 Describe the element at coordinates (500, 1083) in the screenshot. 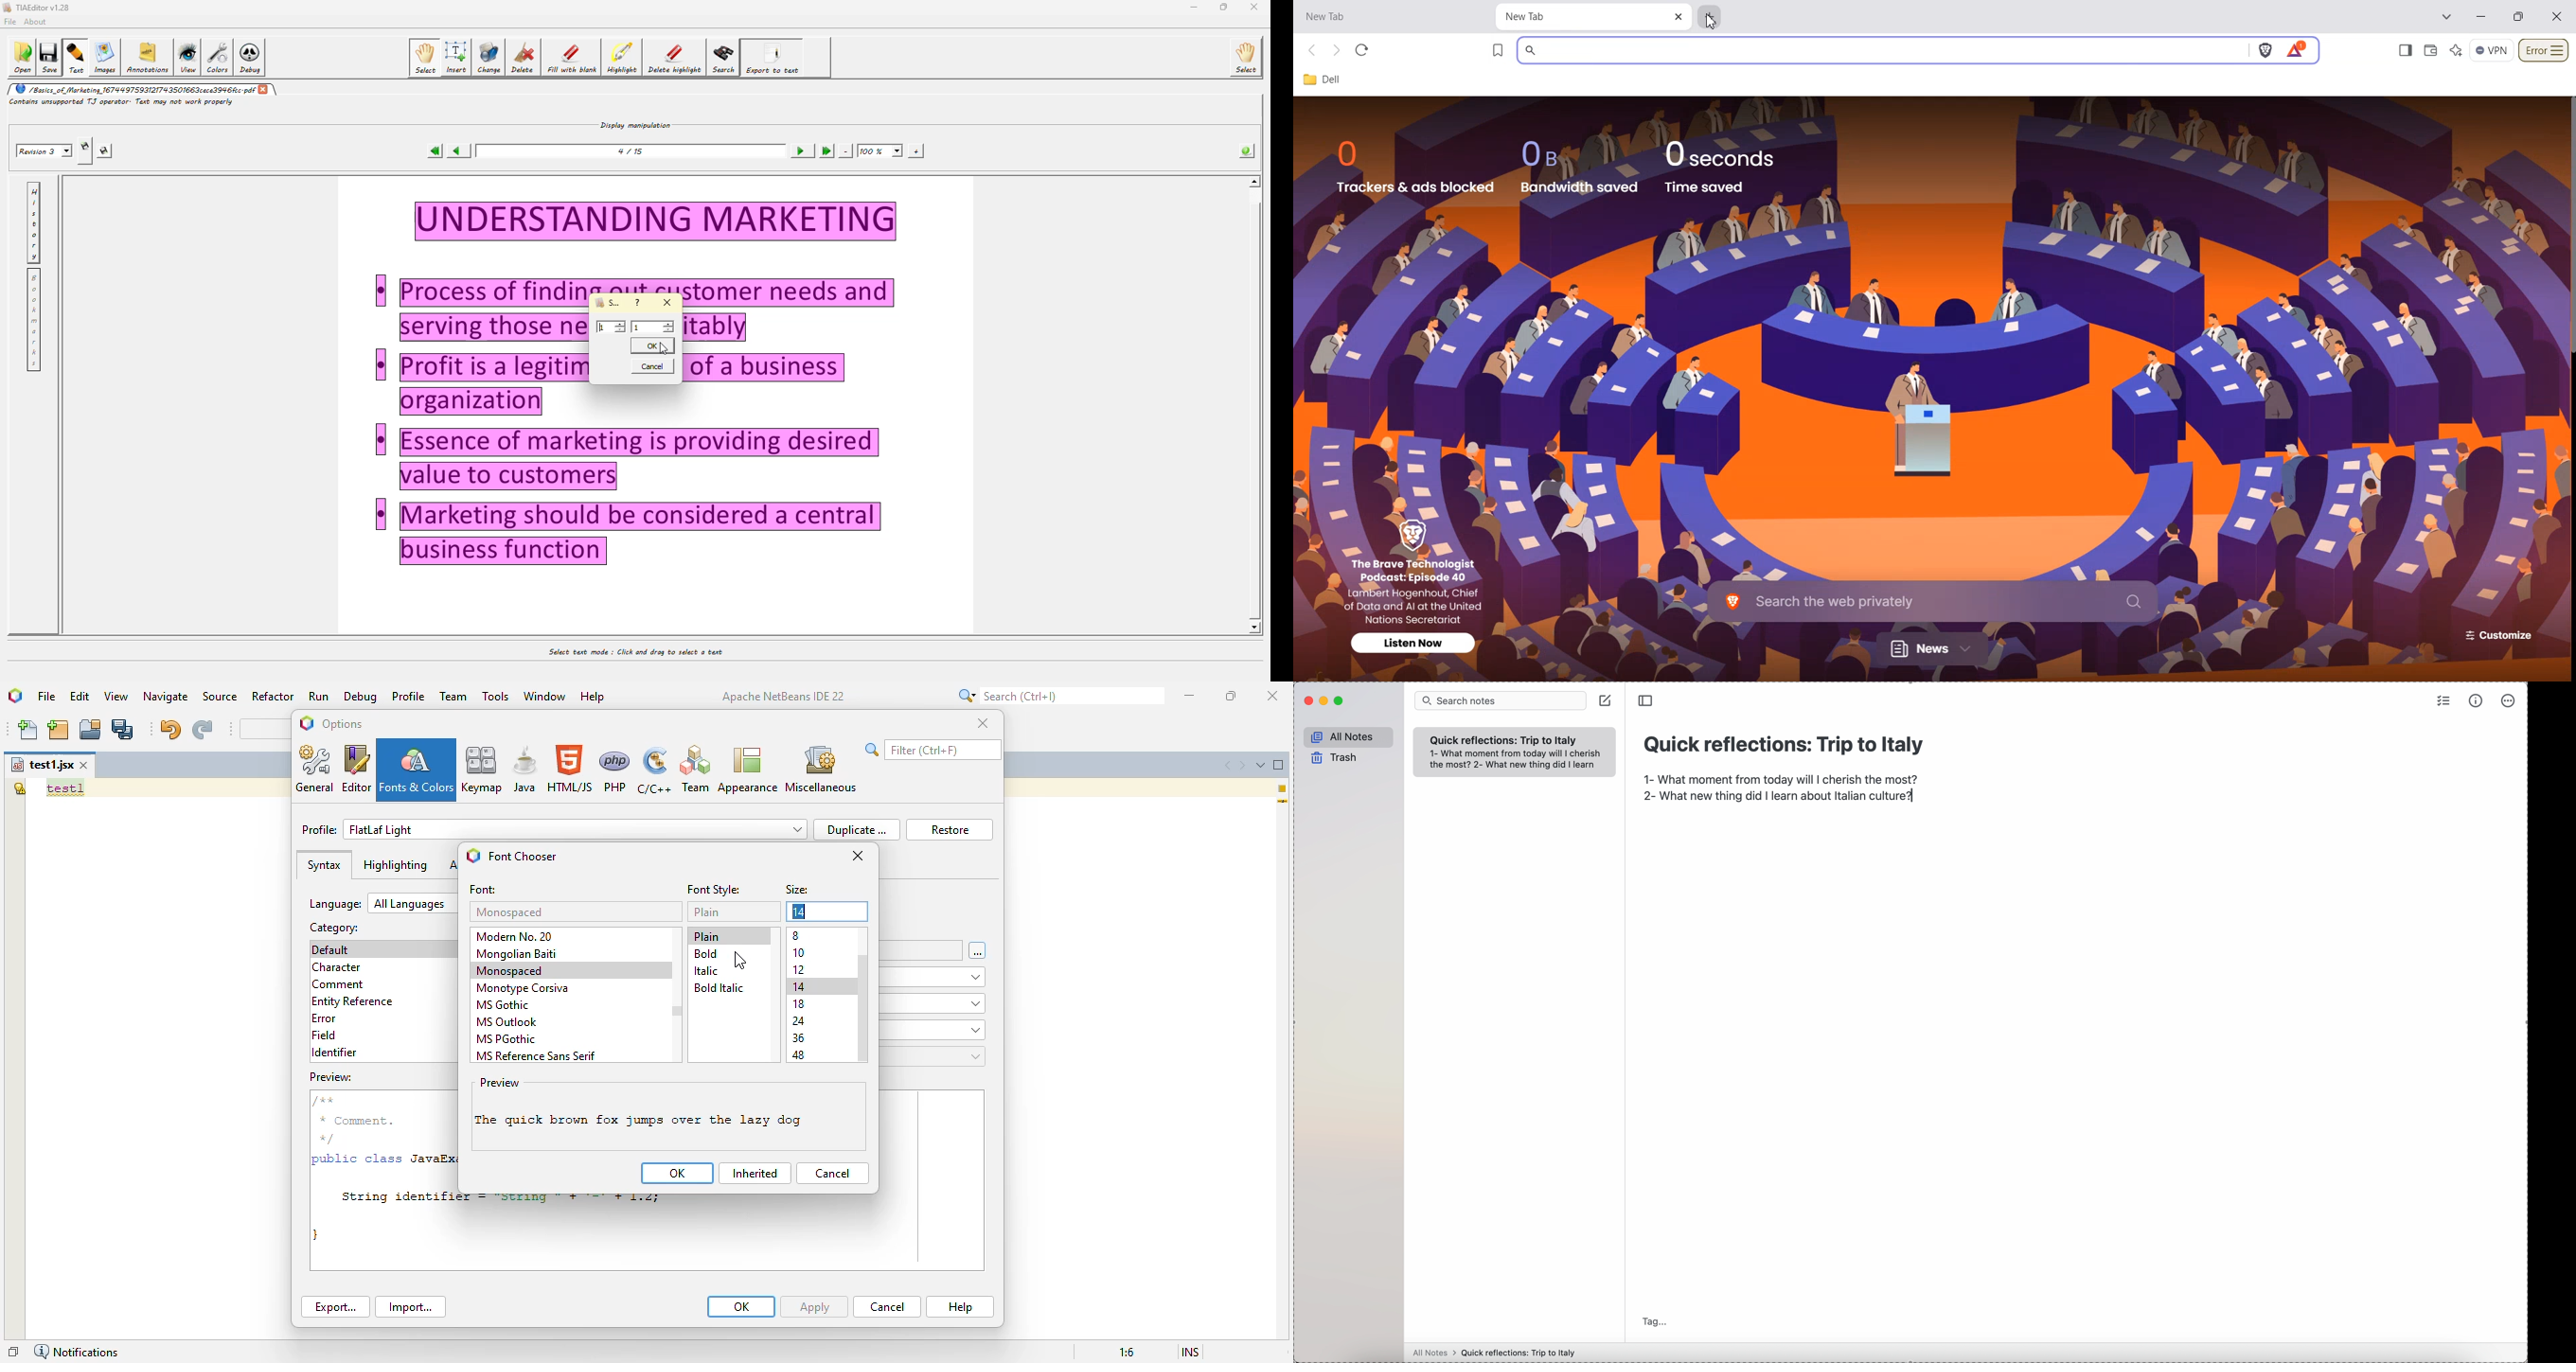

I see `preview` at that location.